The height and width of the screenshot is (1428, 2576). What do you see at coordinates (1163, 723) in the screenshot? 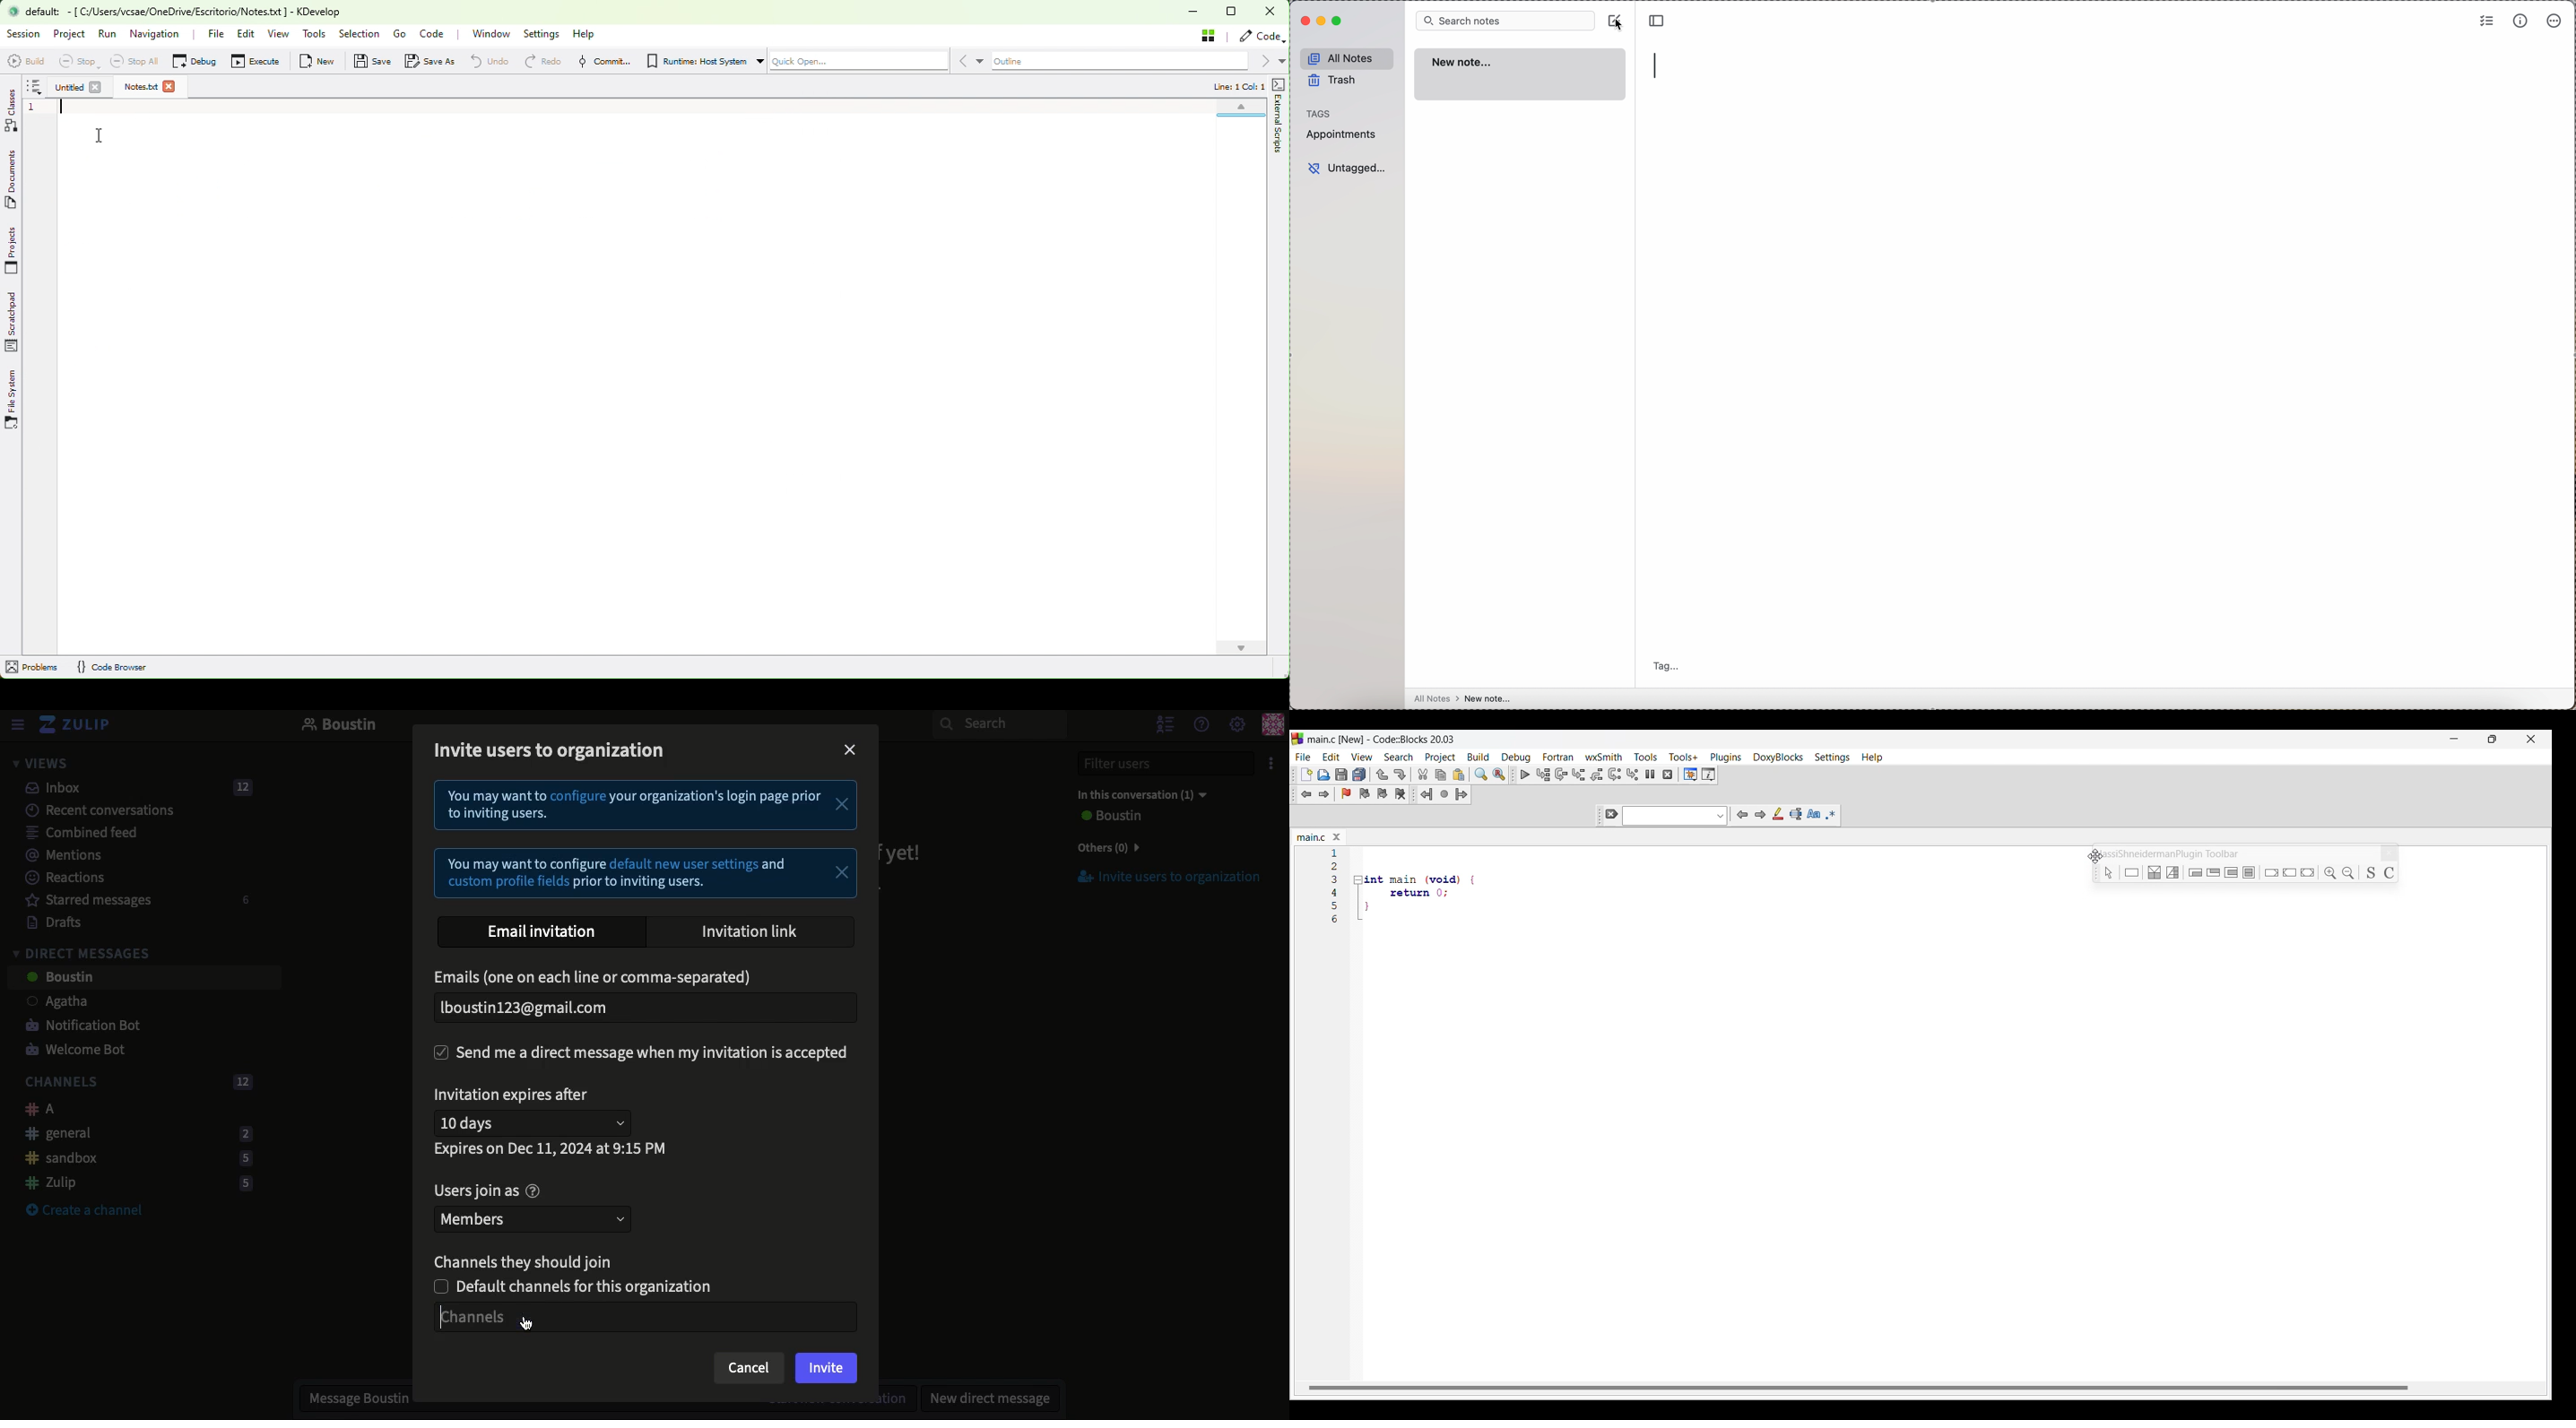
I see `Hide users list` at bounding box center [1163, 723].